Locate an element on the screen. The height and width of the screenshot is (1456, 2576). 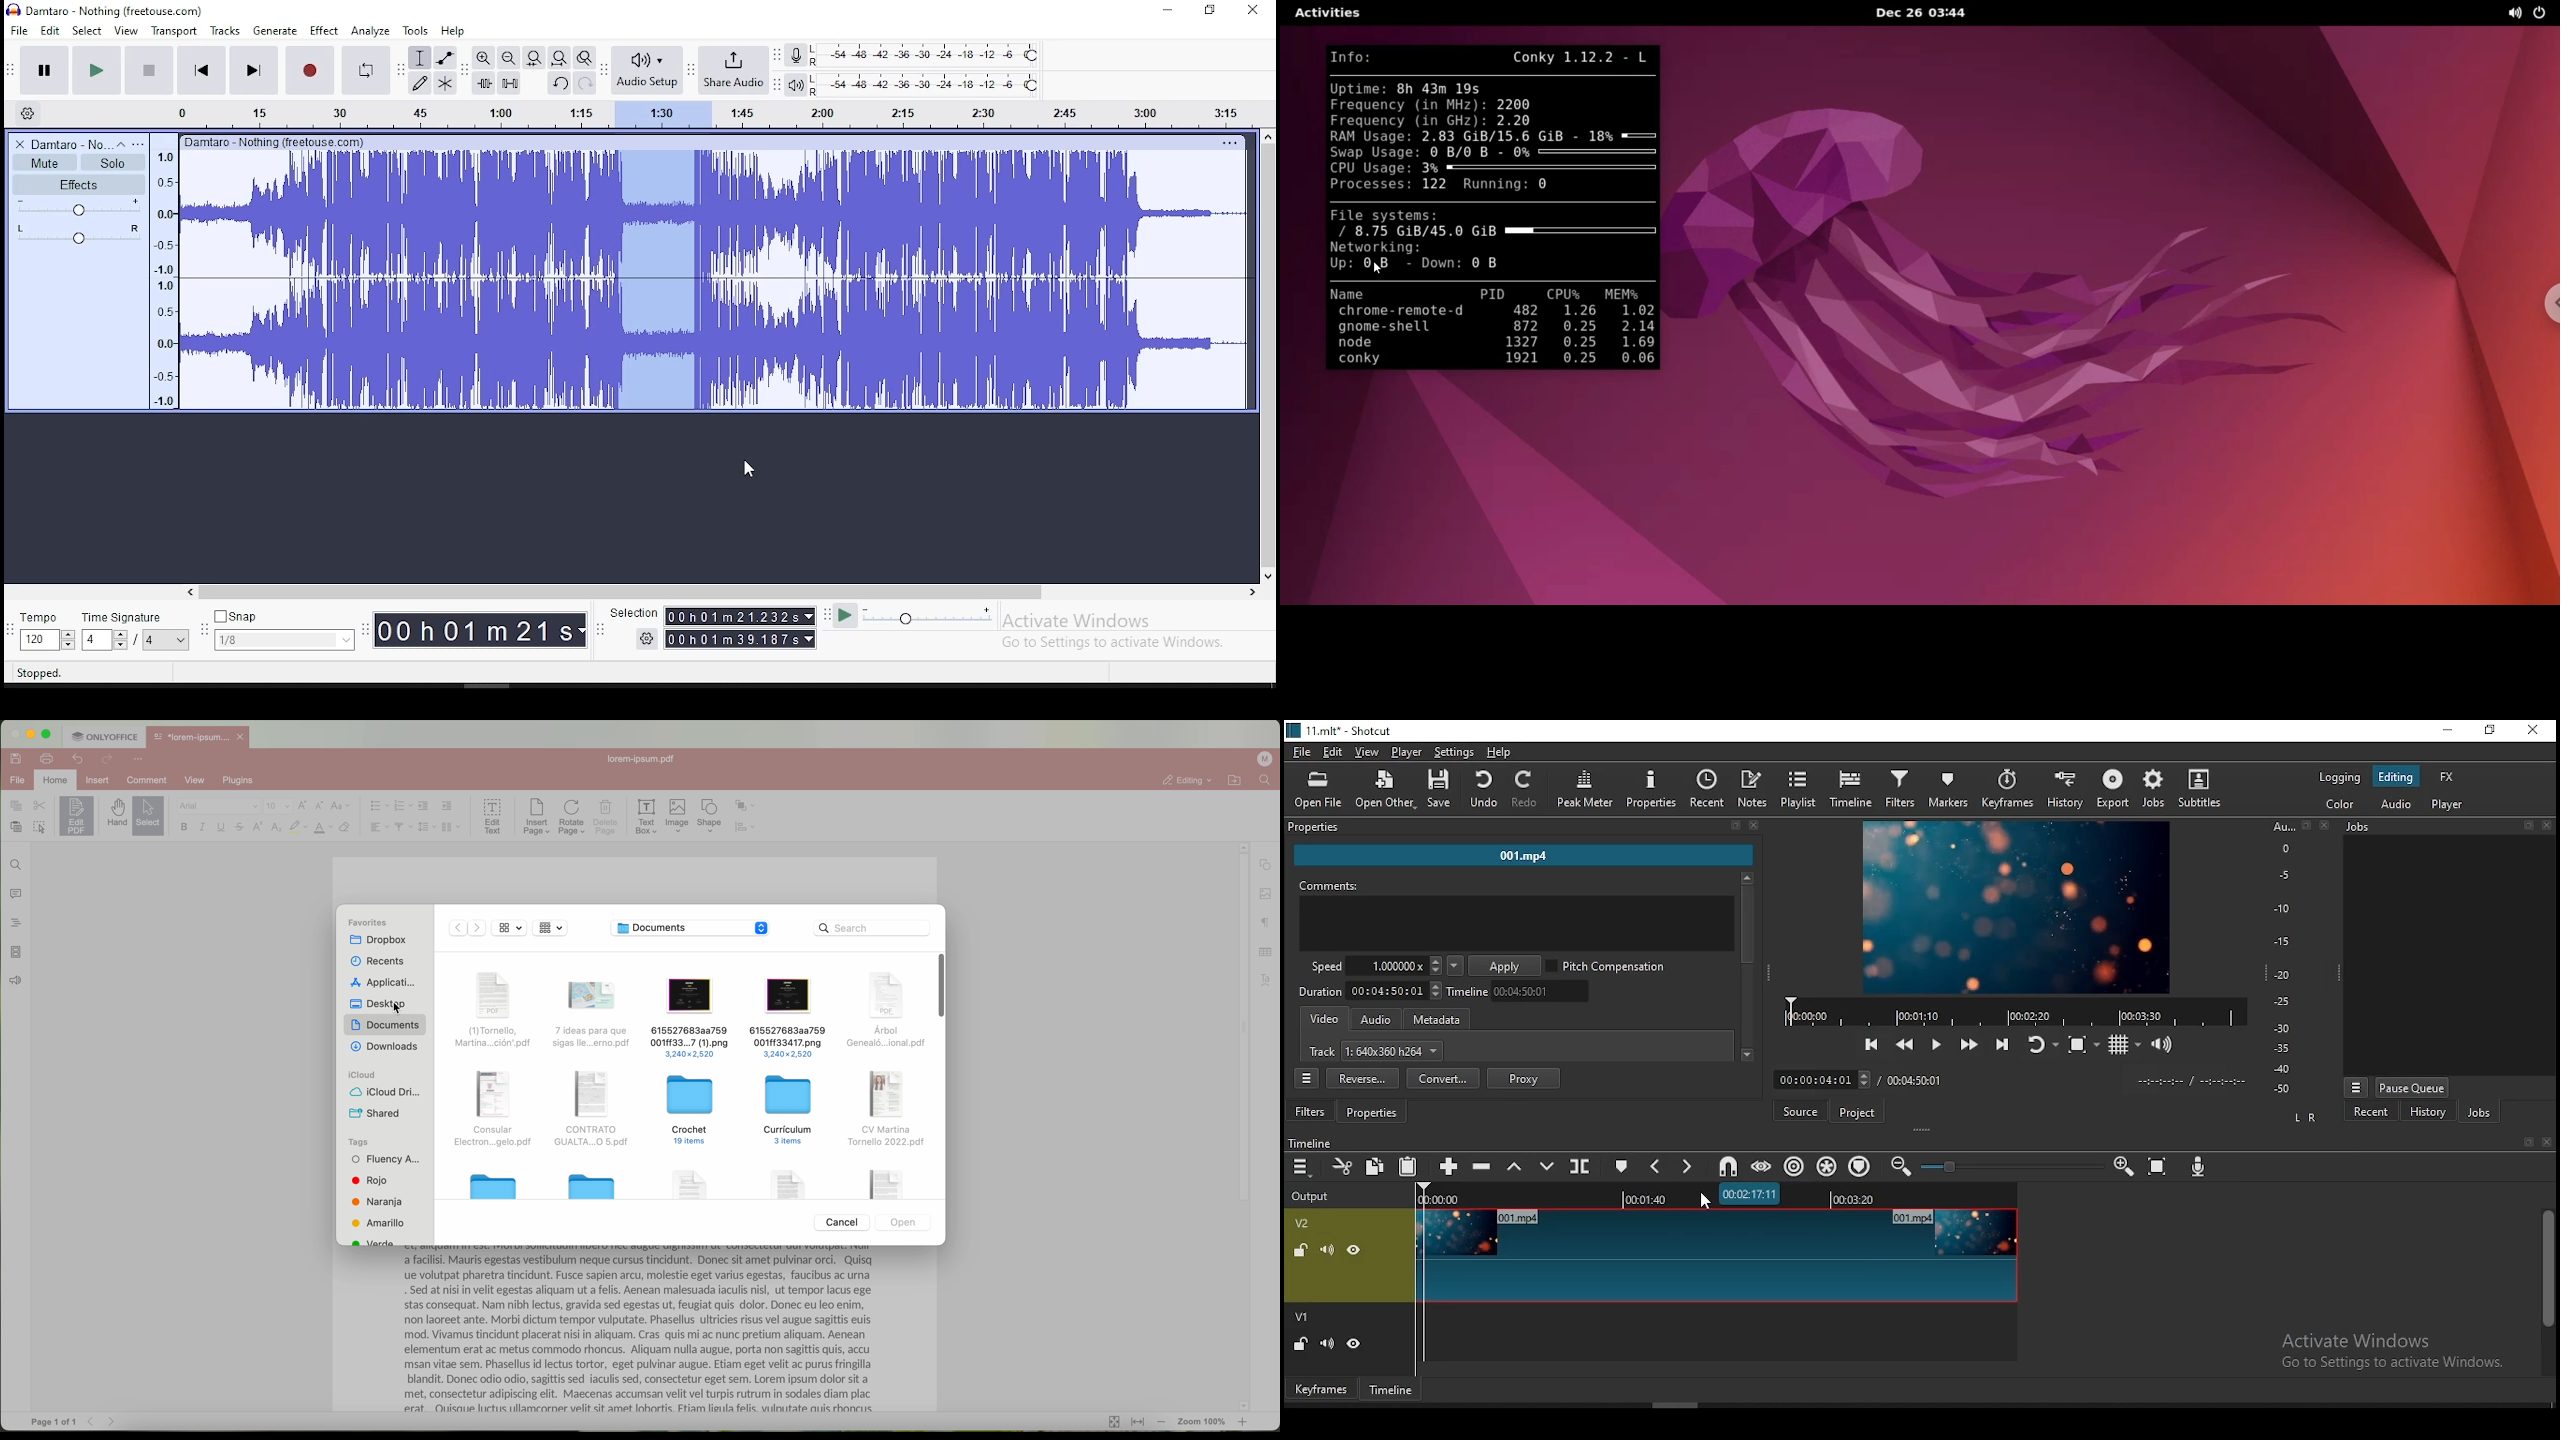
effect is located at coordinates (323, 32).